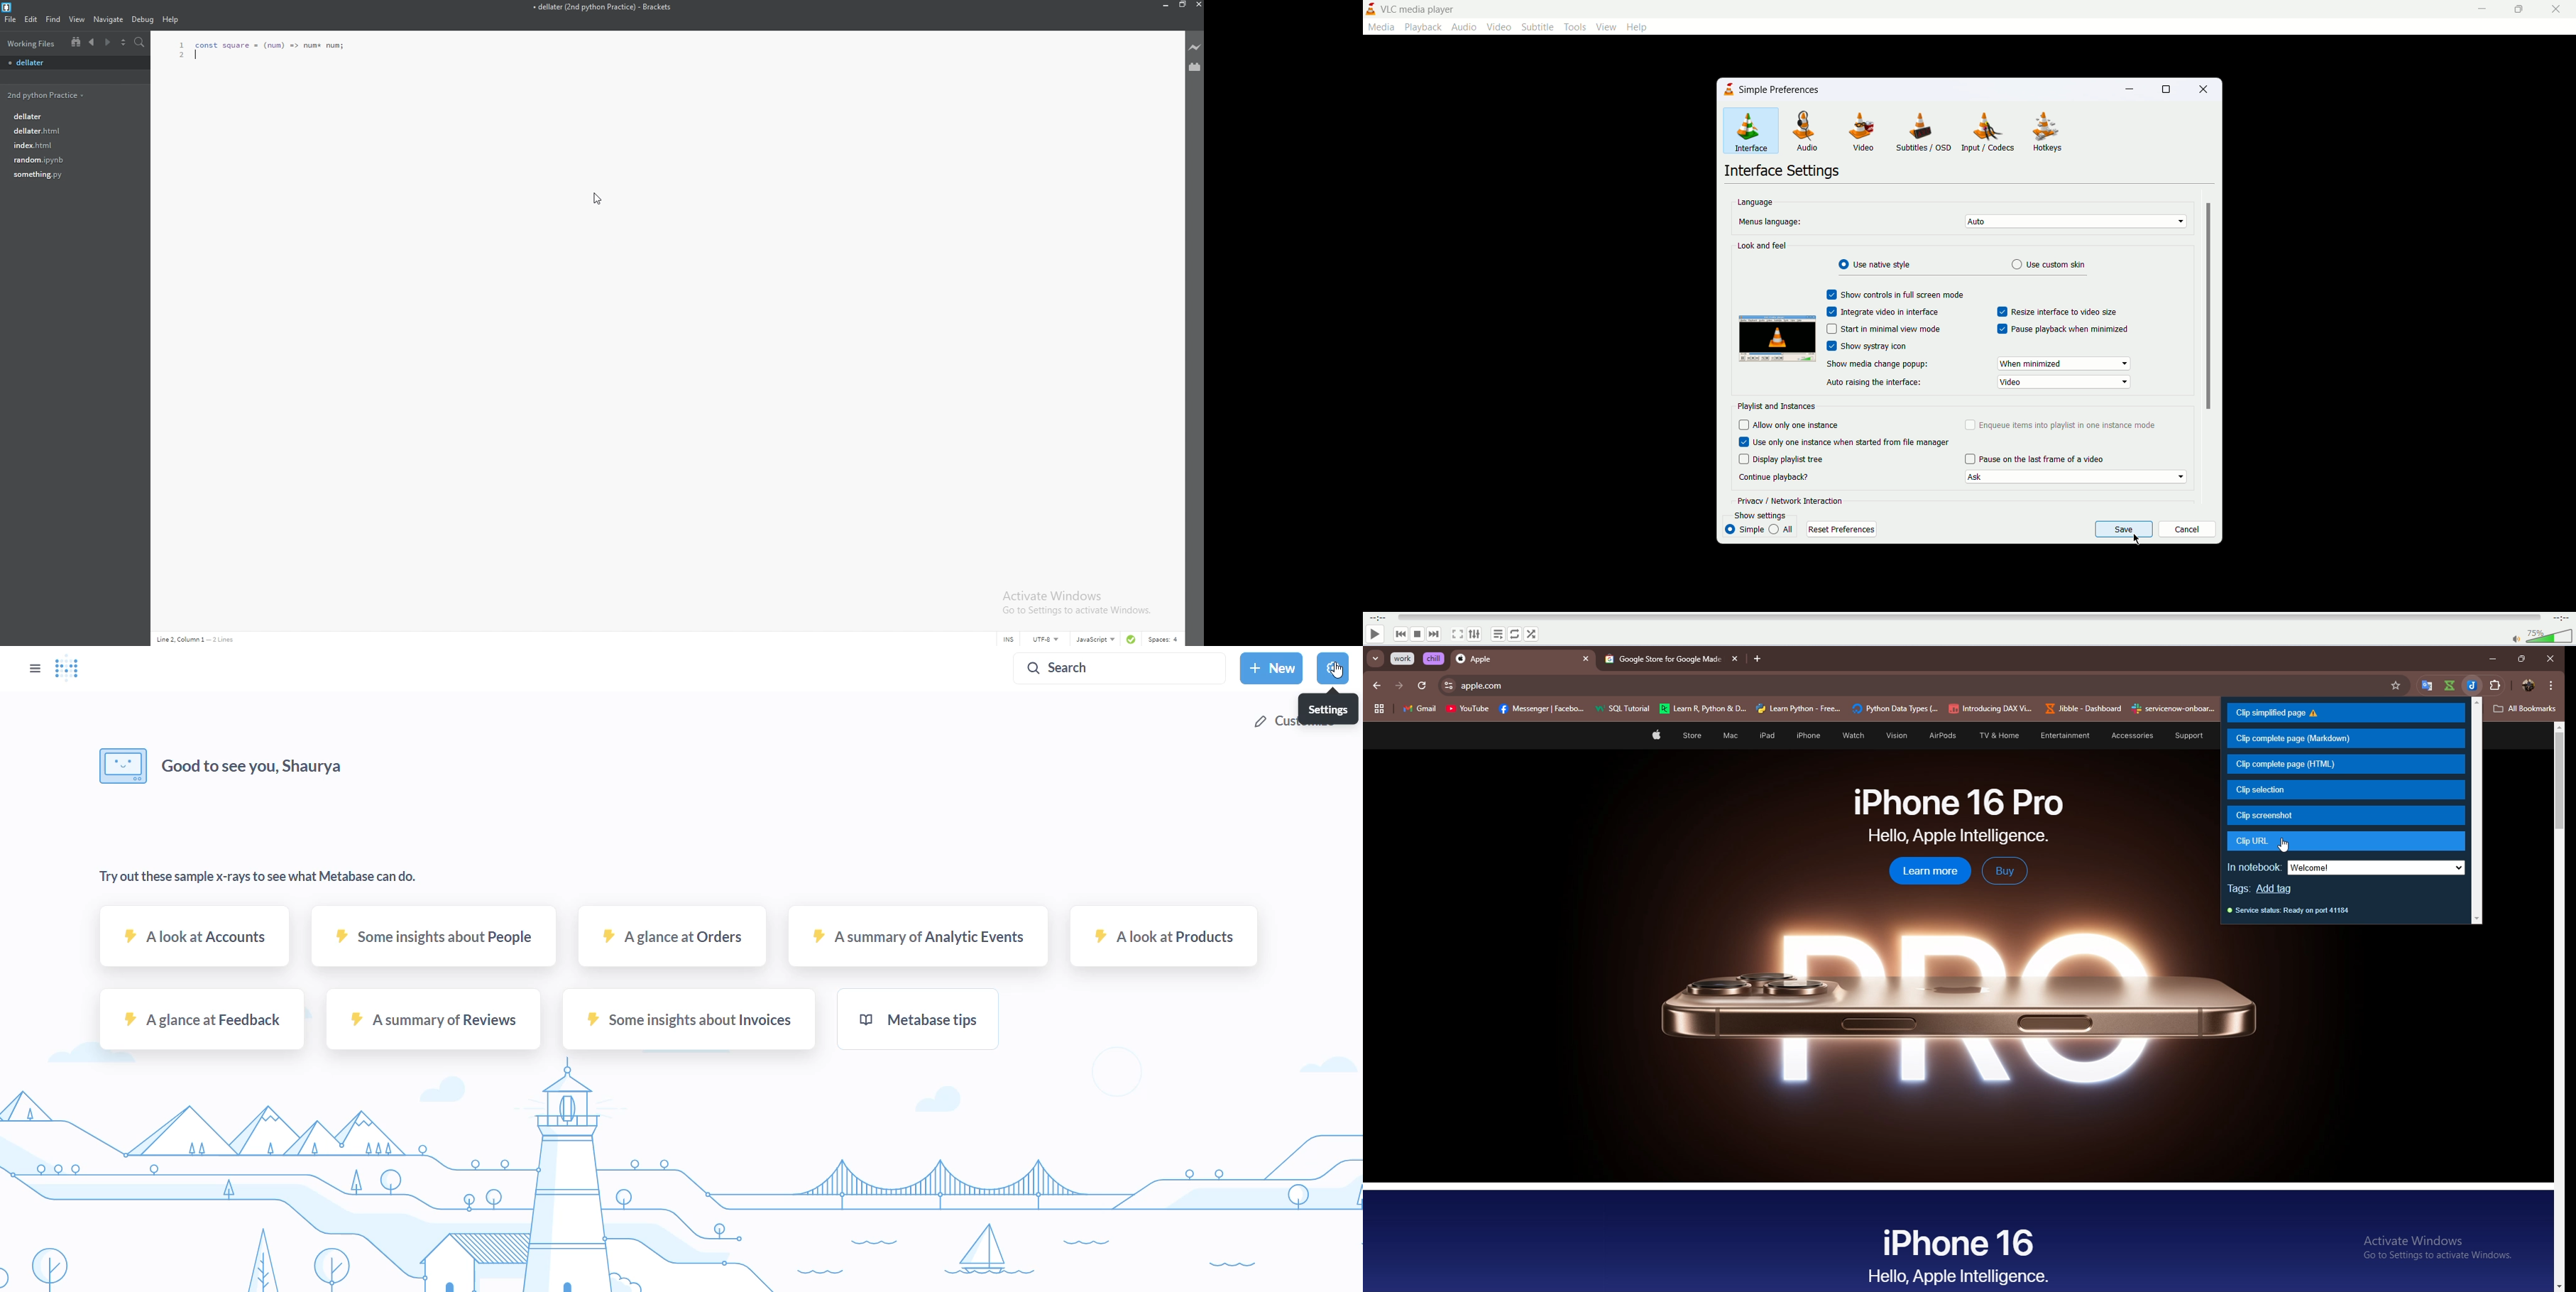 This screenshot has width=2576, height=1316. What do you see at coordinates (2205, 90) in the screenshot?
I see `close` at bounding box center [2205, 90].